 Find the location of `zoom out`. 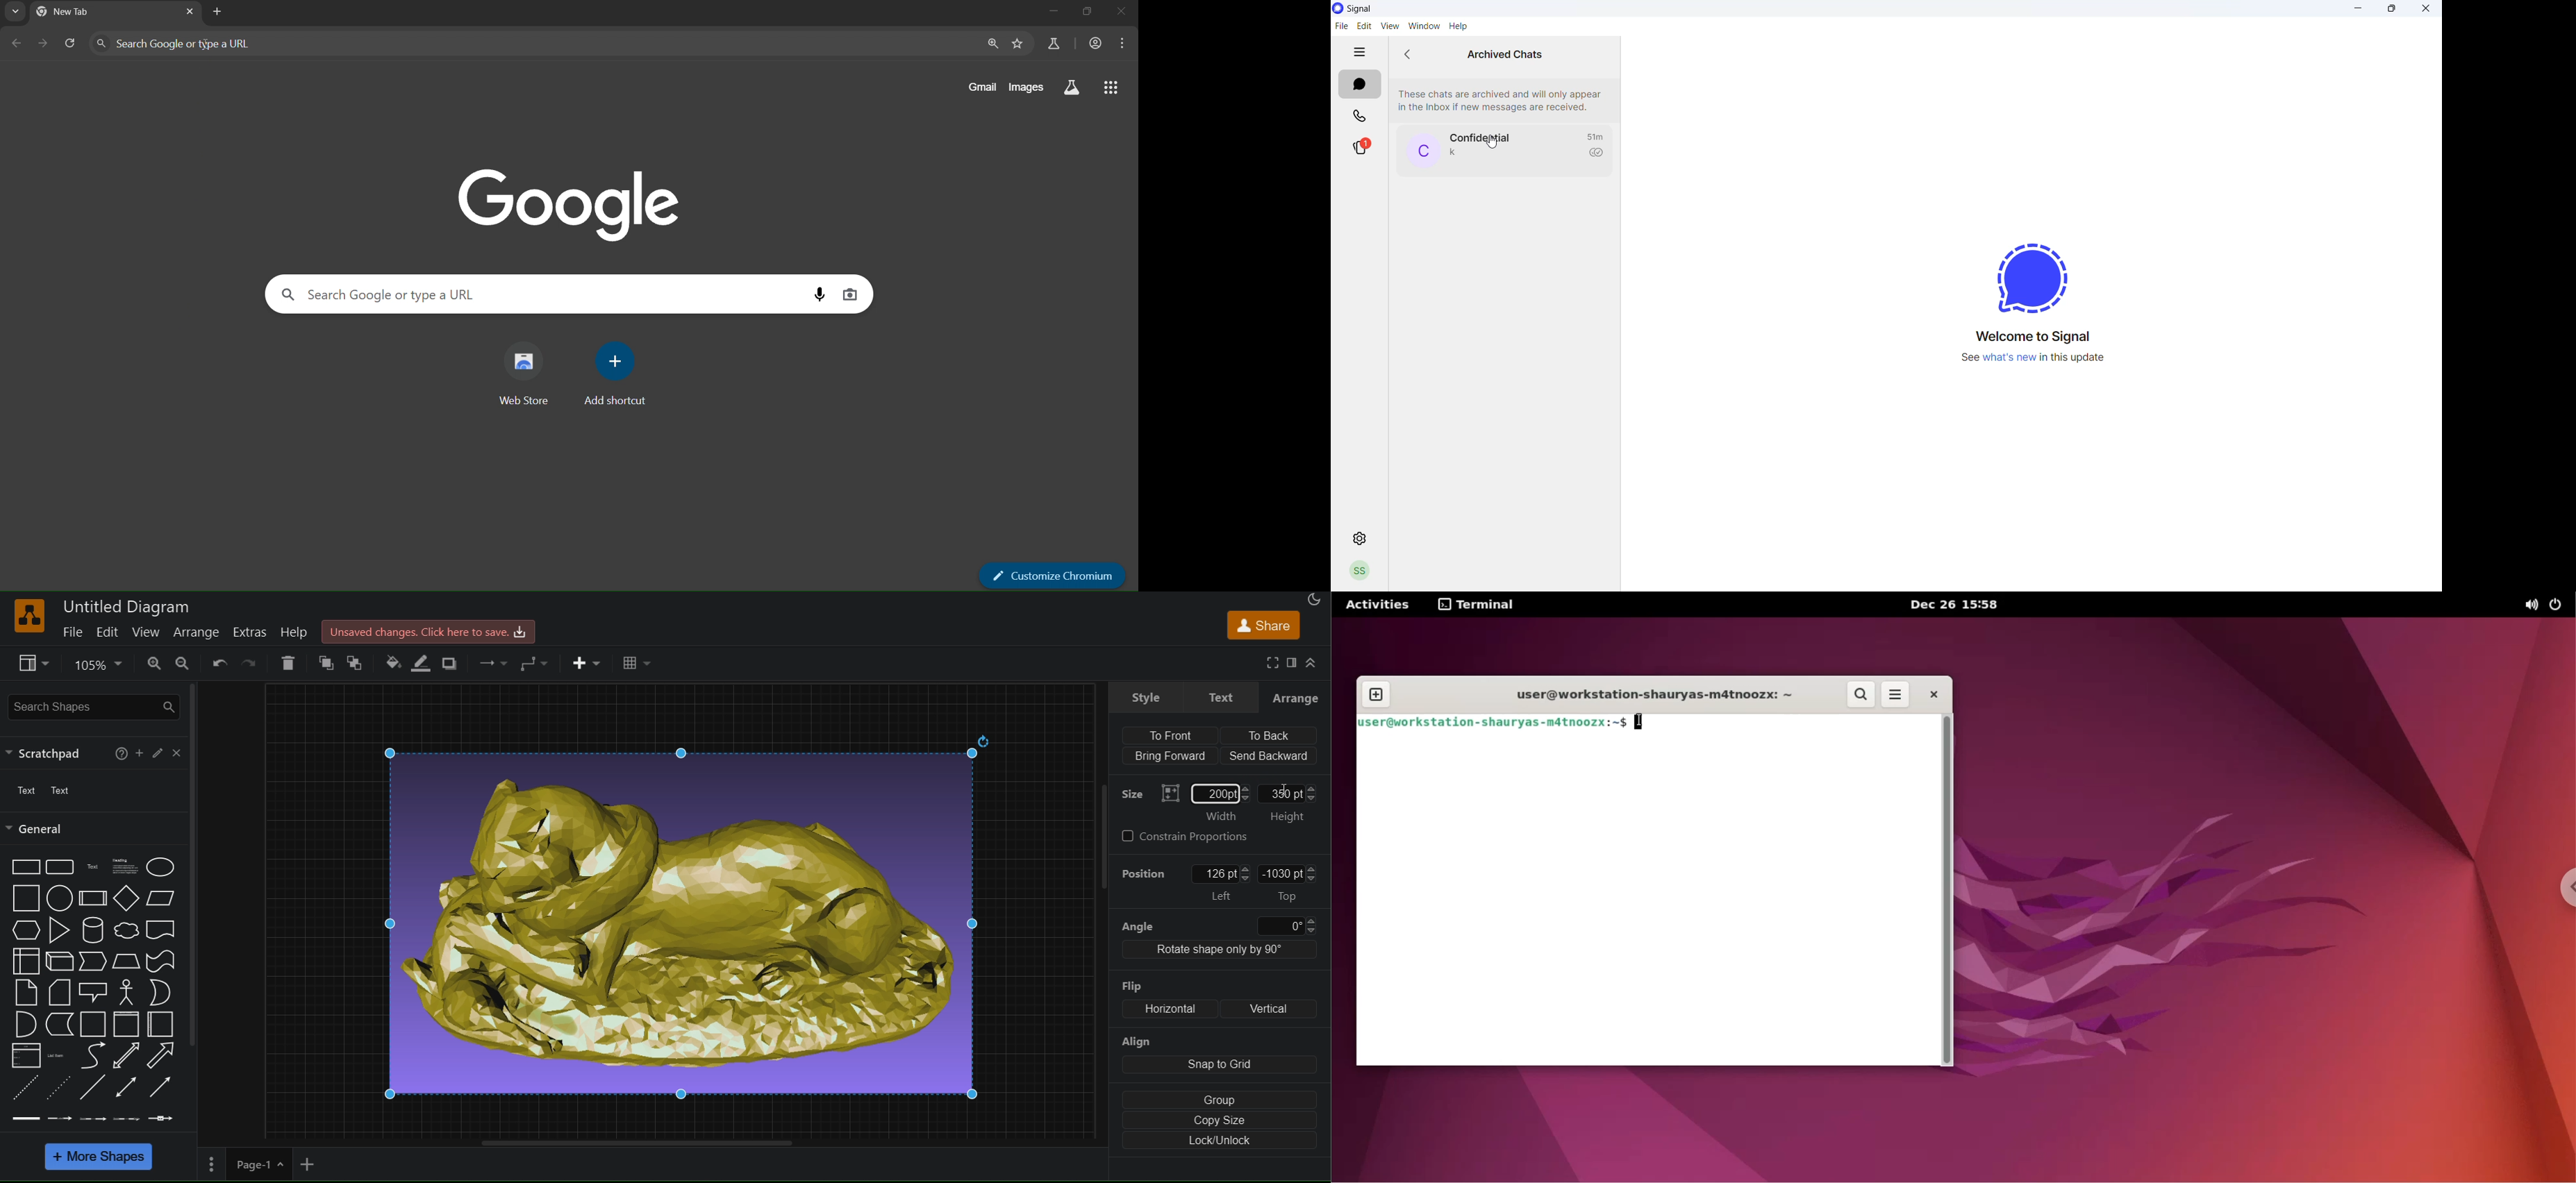

zoom out is located at coordinates (181, 664).